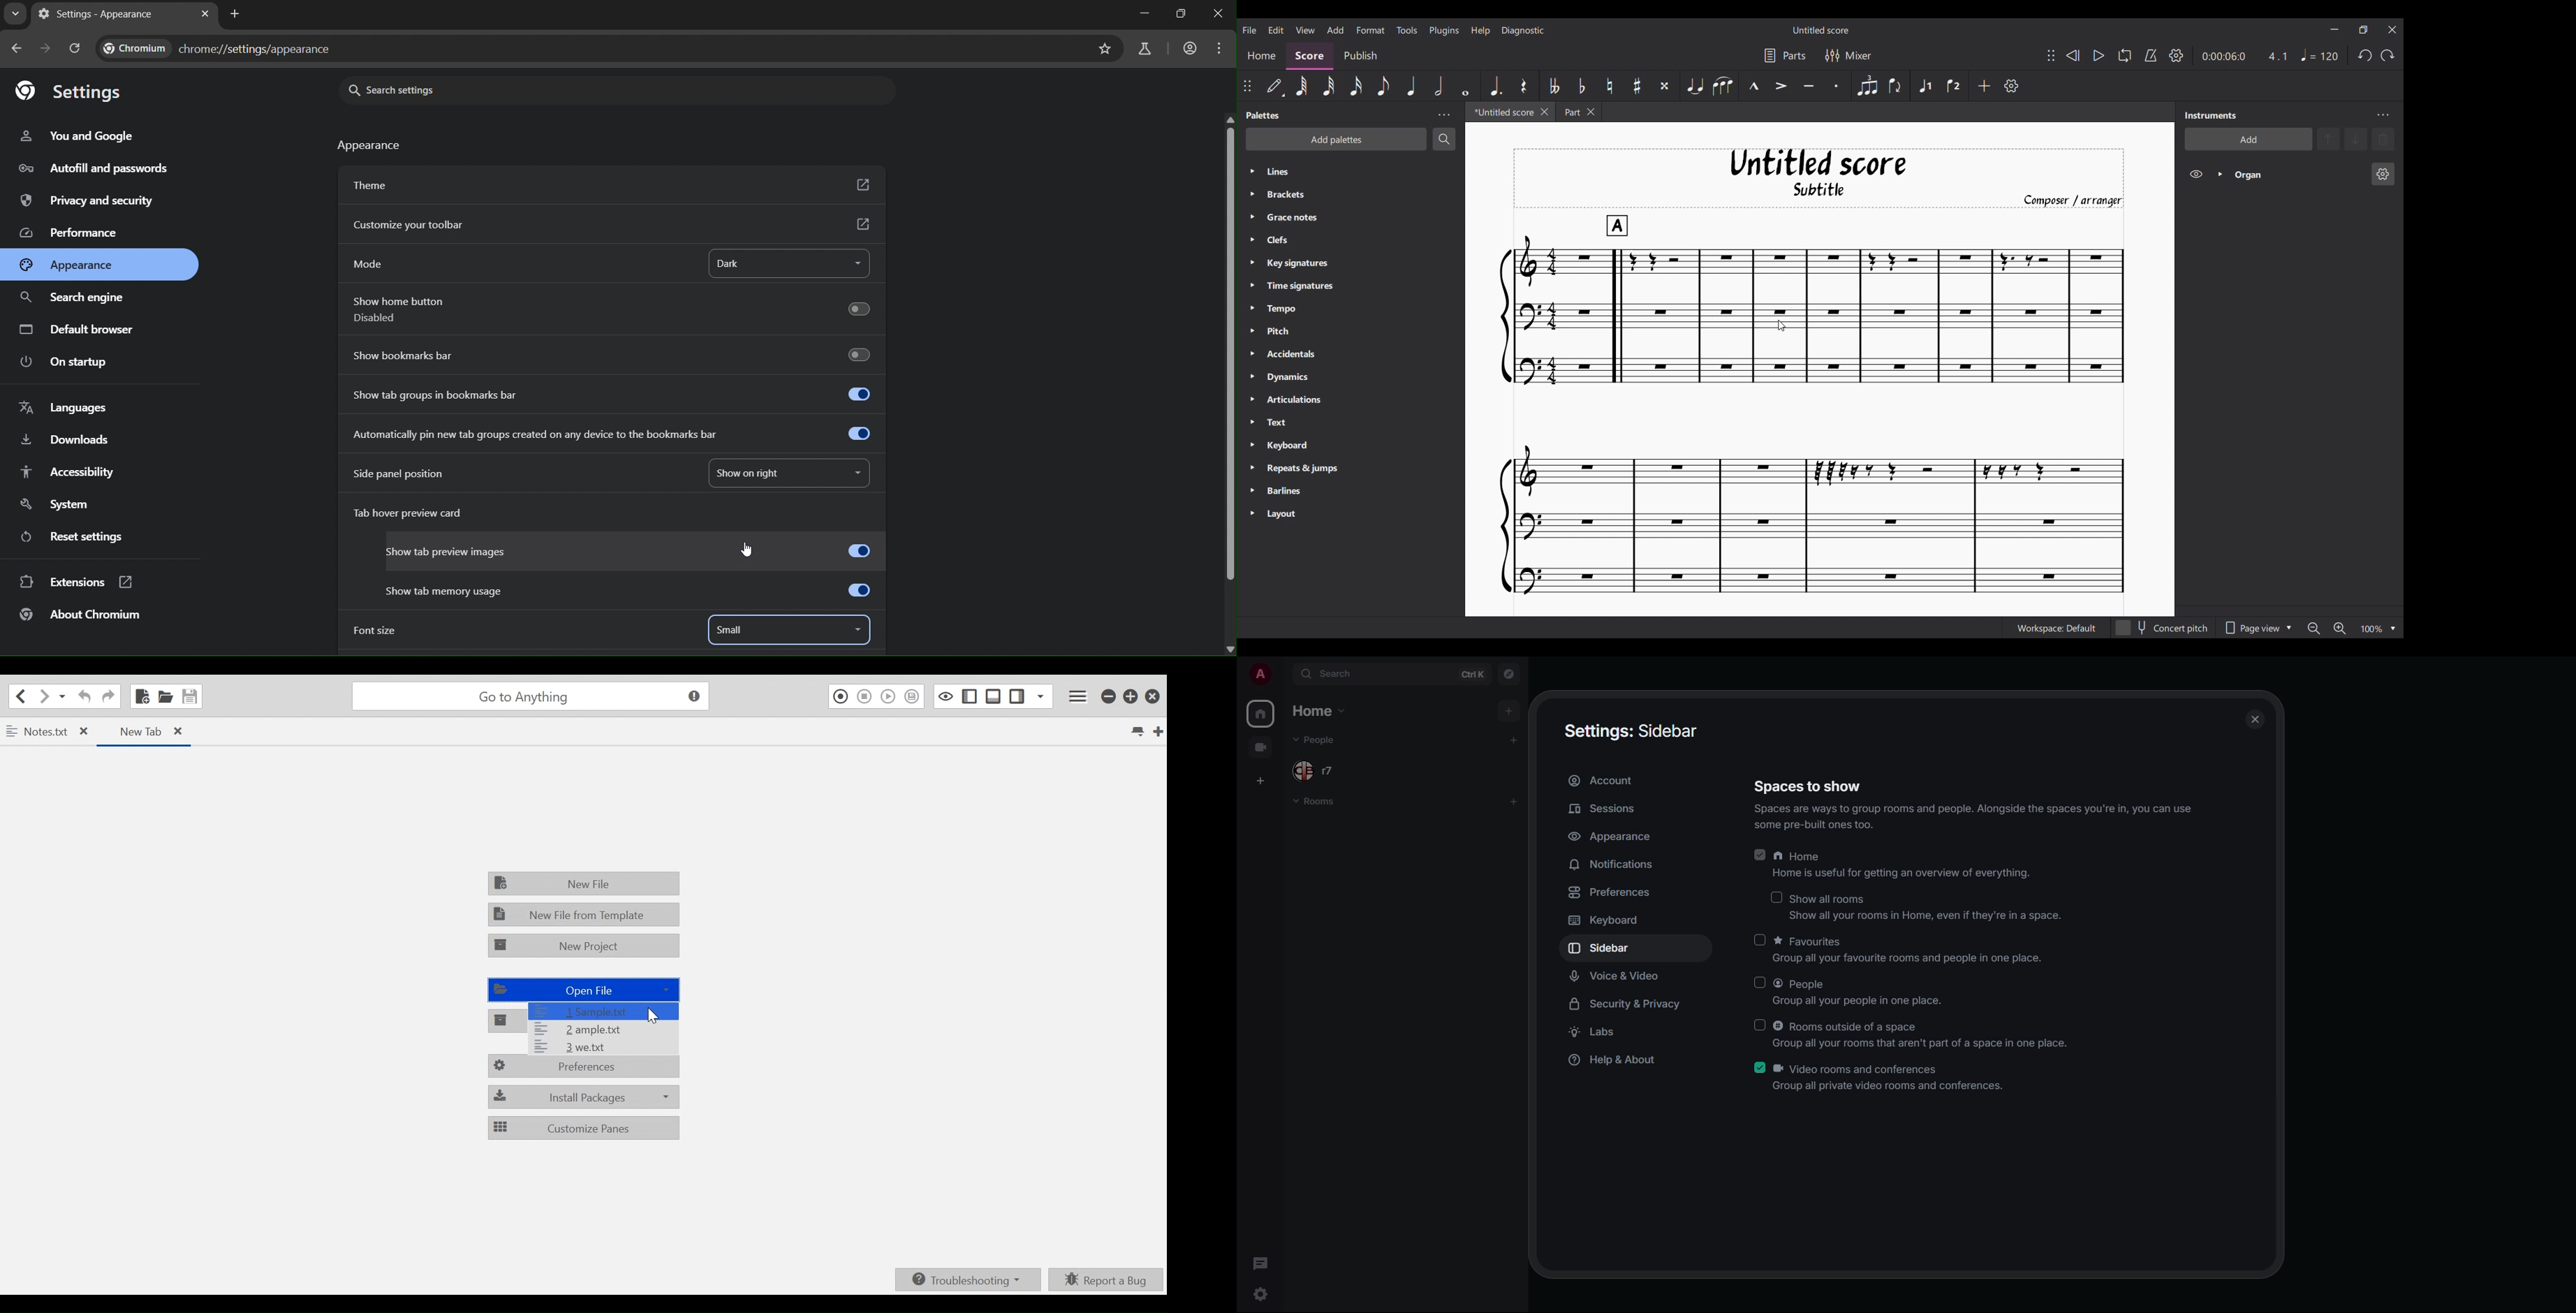 The image size is (2576, 1316). I want to click on Add instruments, so click(2249, 139).